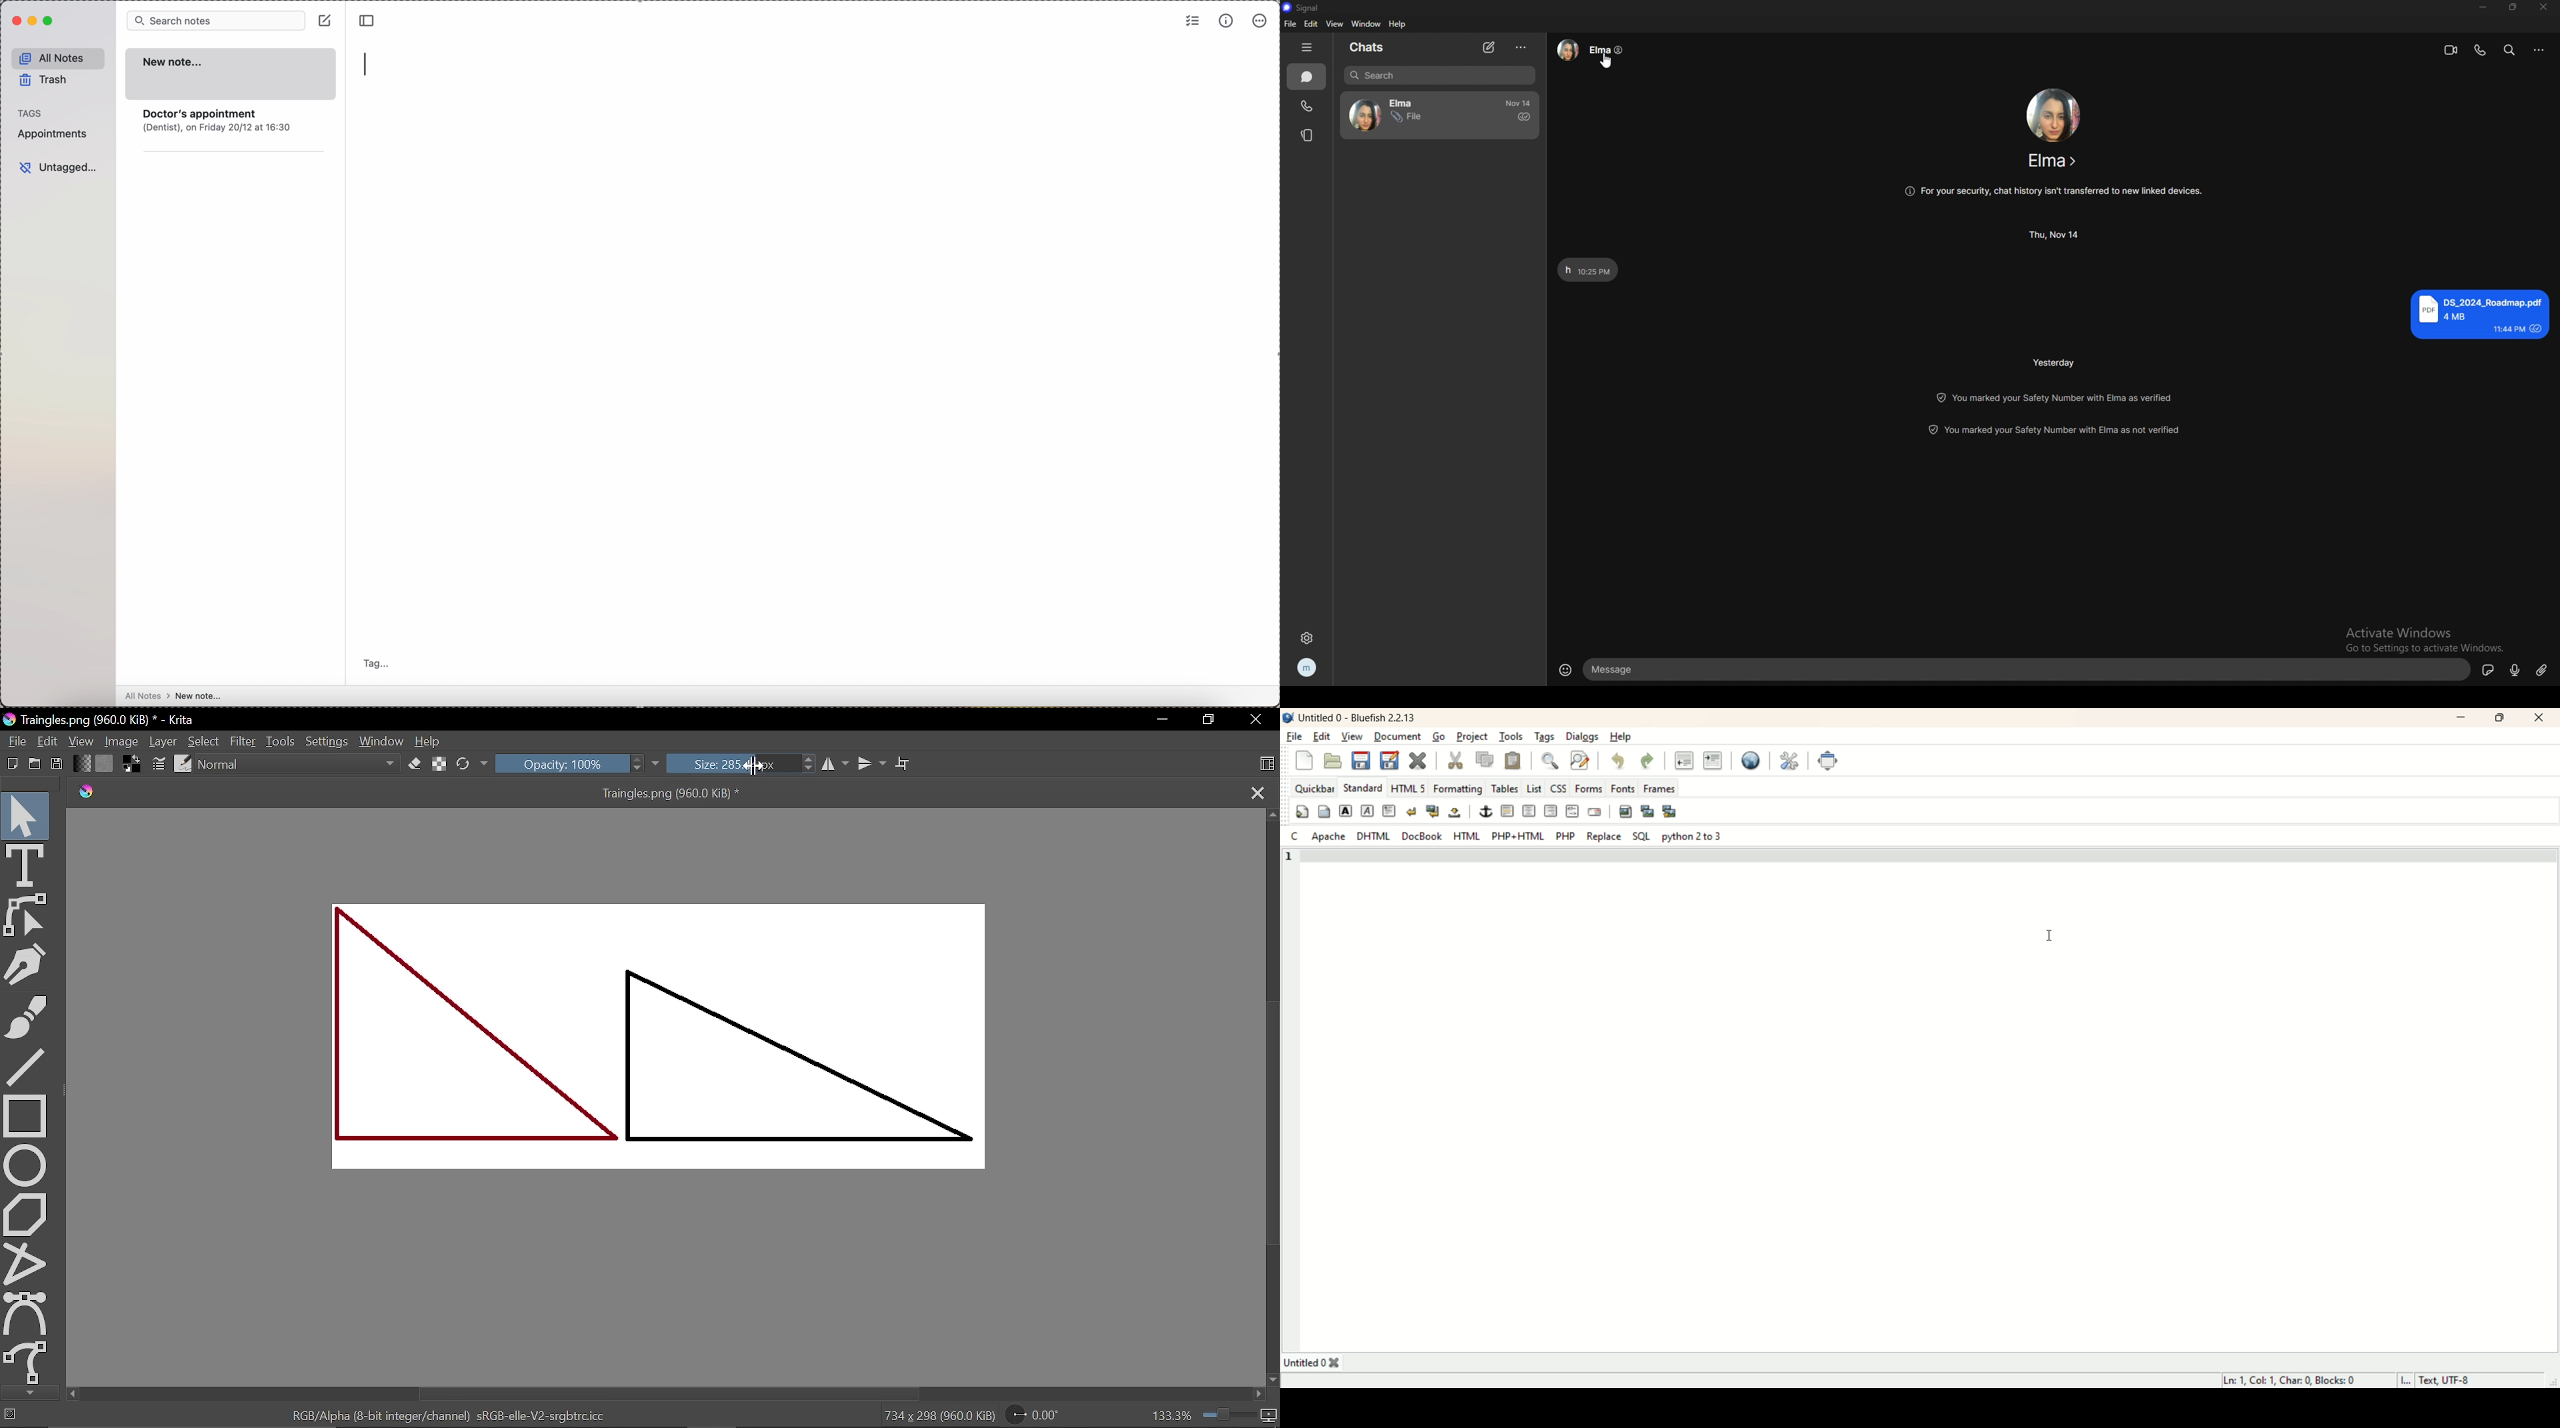  Describe the element at coordinates (1831, 759) in the screenshot. I see `fullscreen` at that location.